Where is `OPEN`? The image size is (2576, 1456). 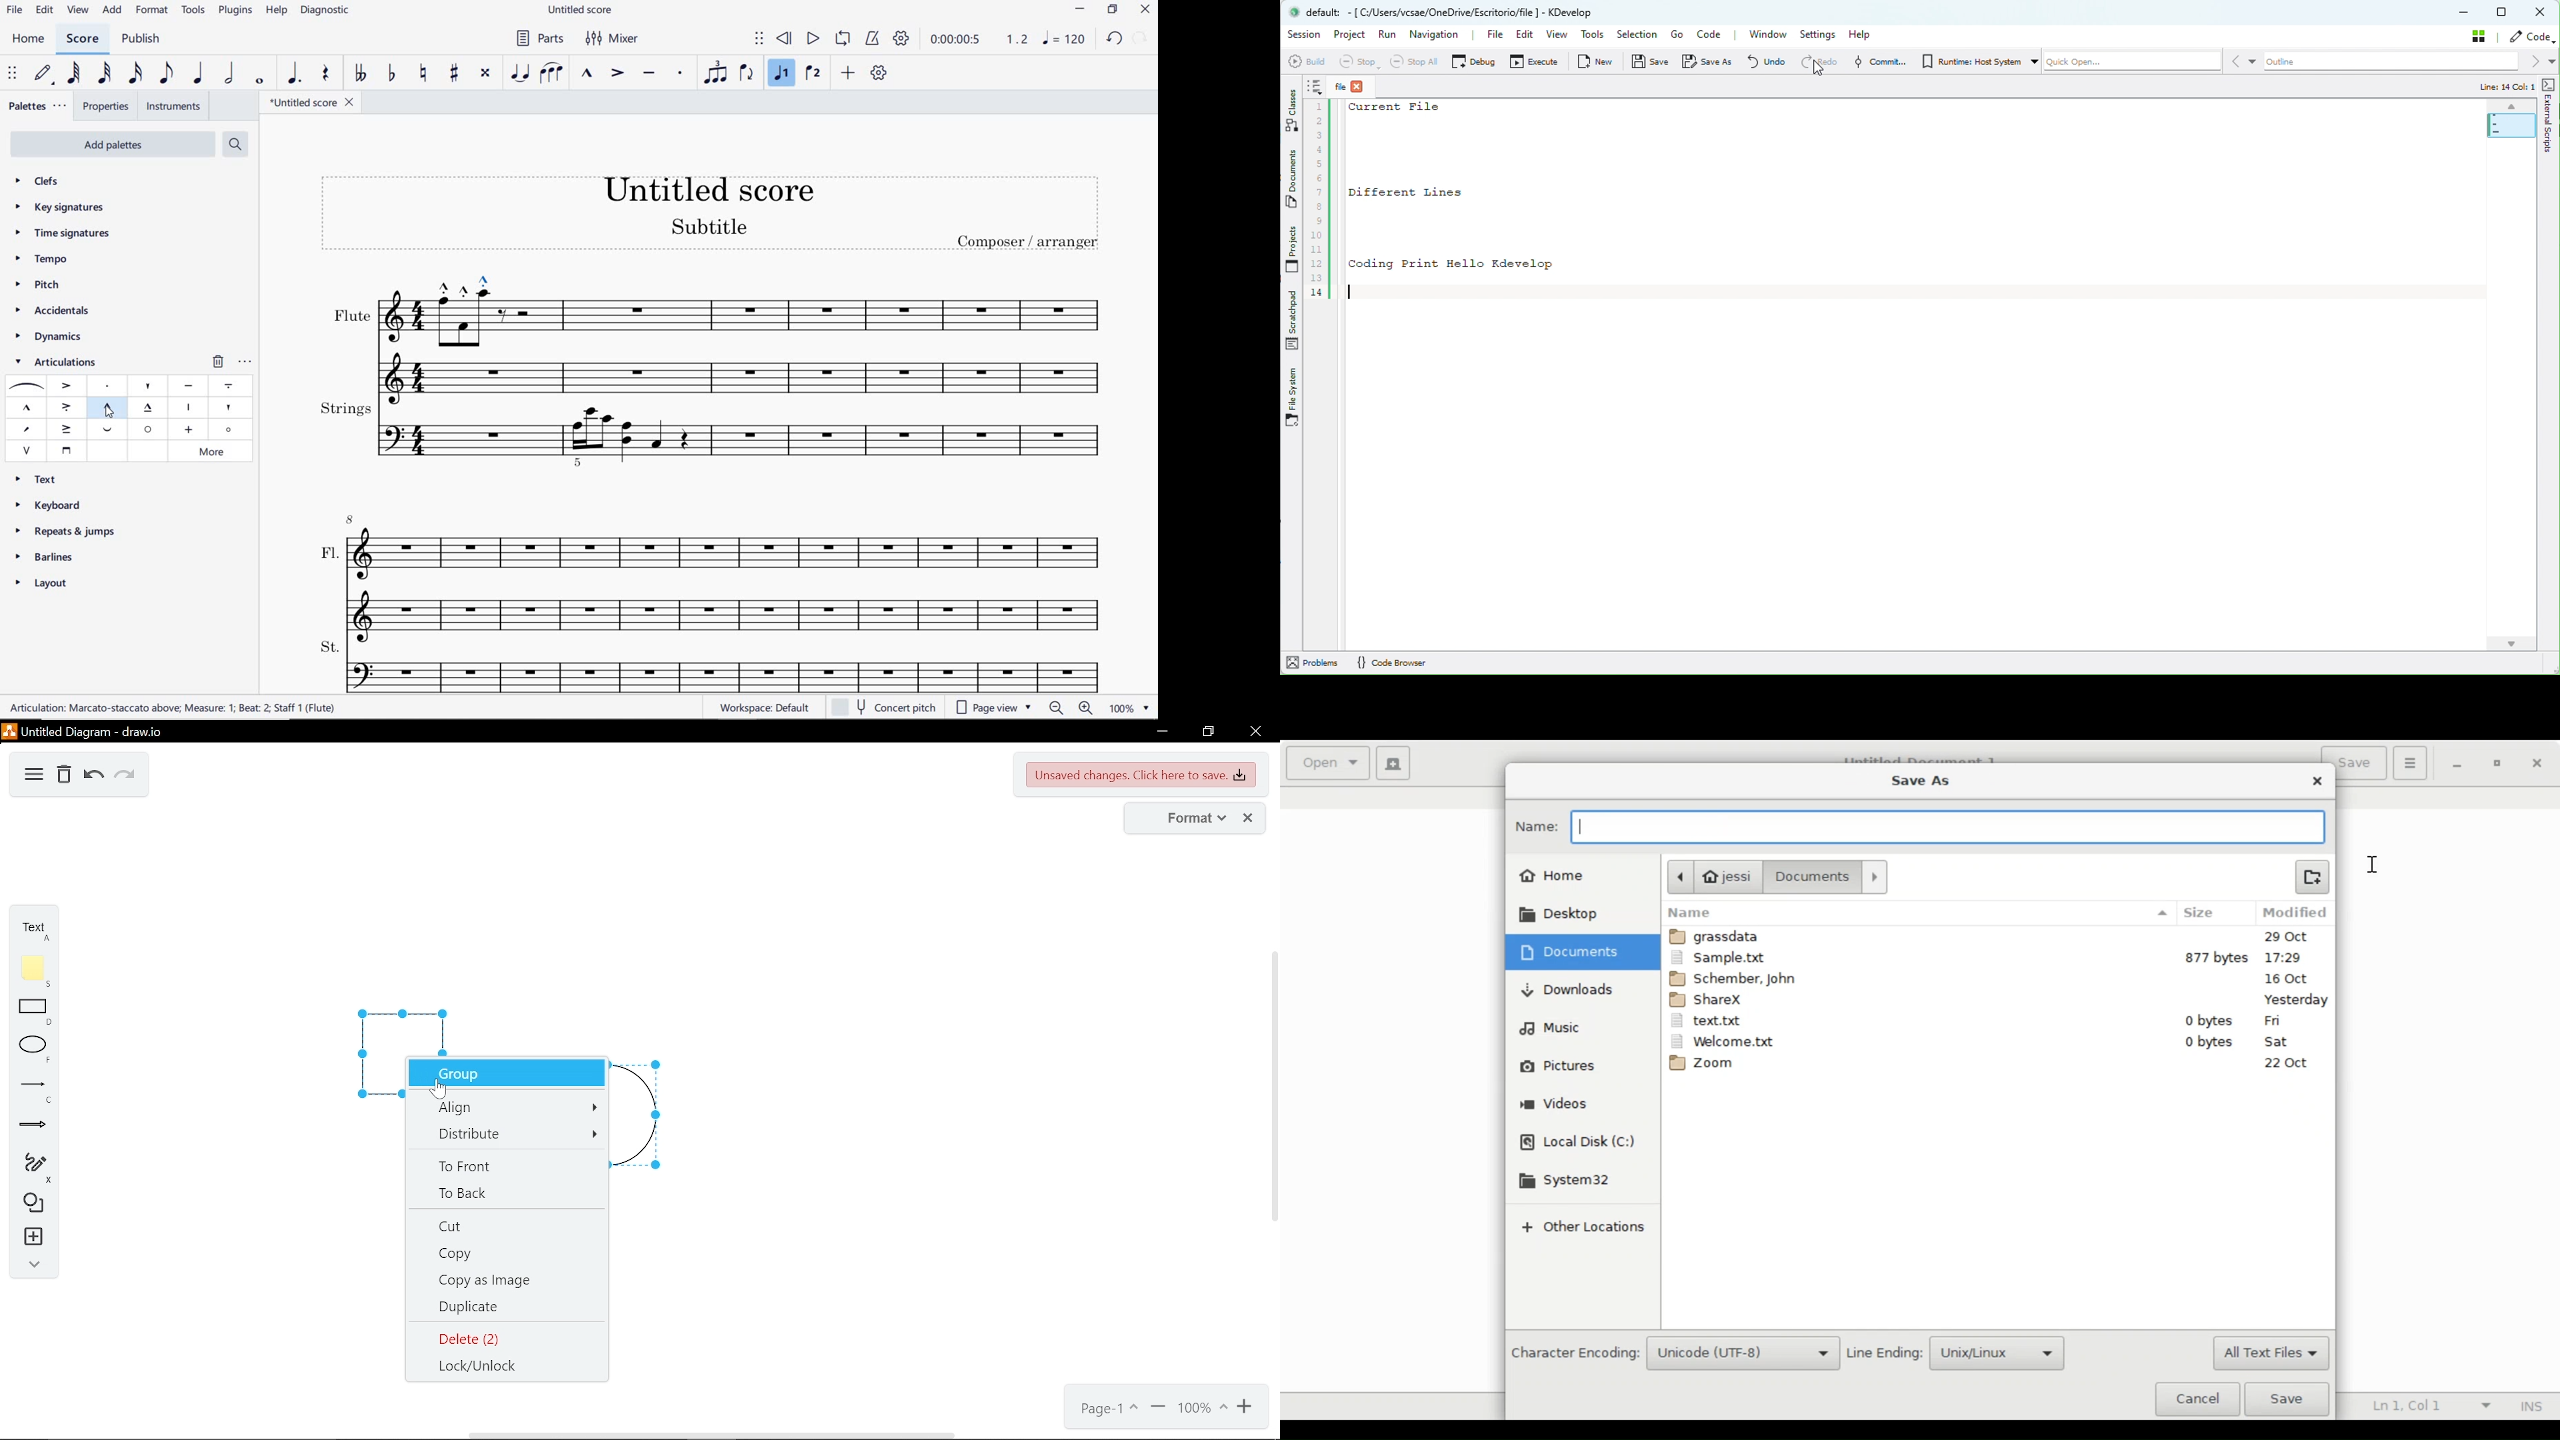 OPEN is located at coordinates (147, 429).